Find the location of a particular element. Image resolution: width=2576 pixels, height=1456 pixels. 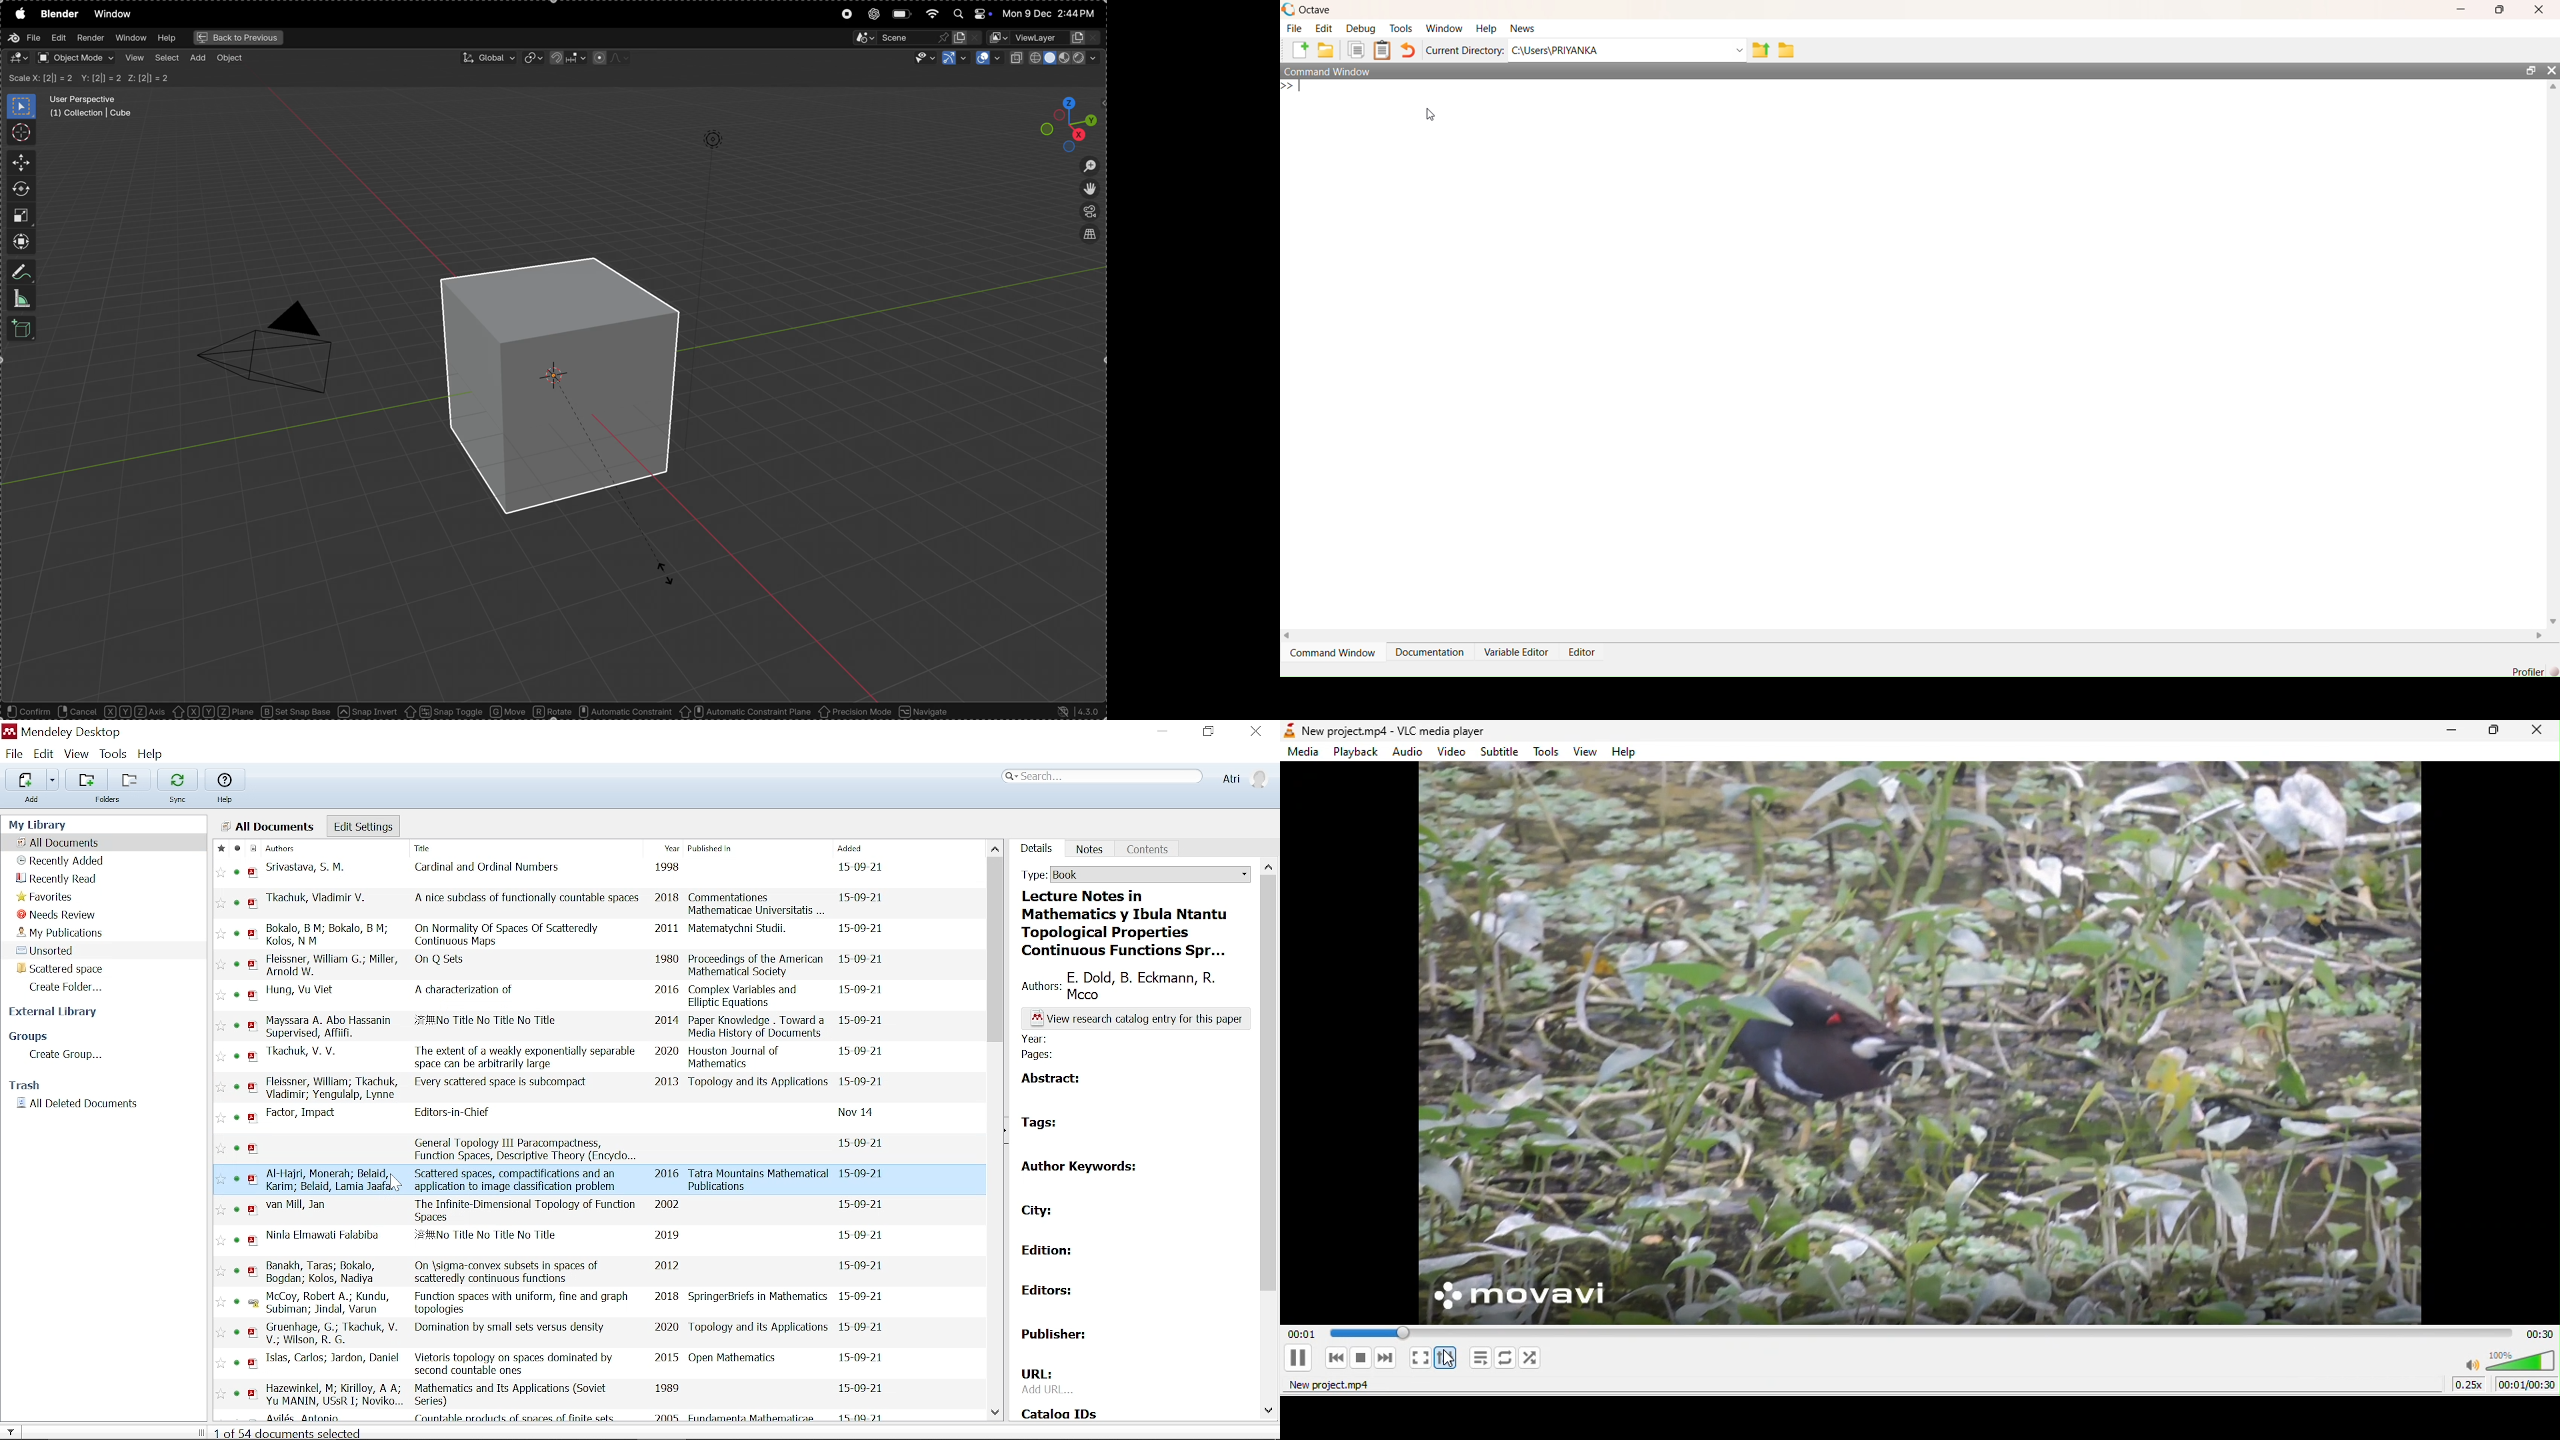

date is located at coordinates (864, 1266).